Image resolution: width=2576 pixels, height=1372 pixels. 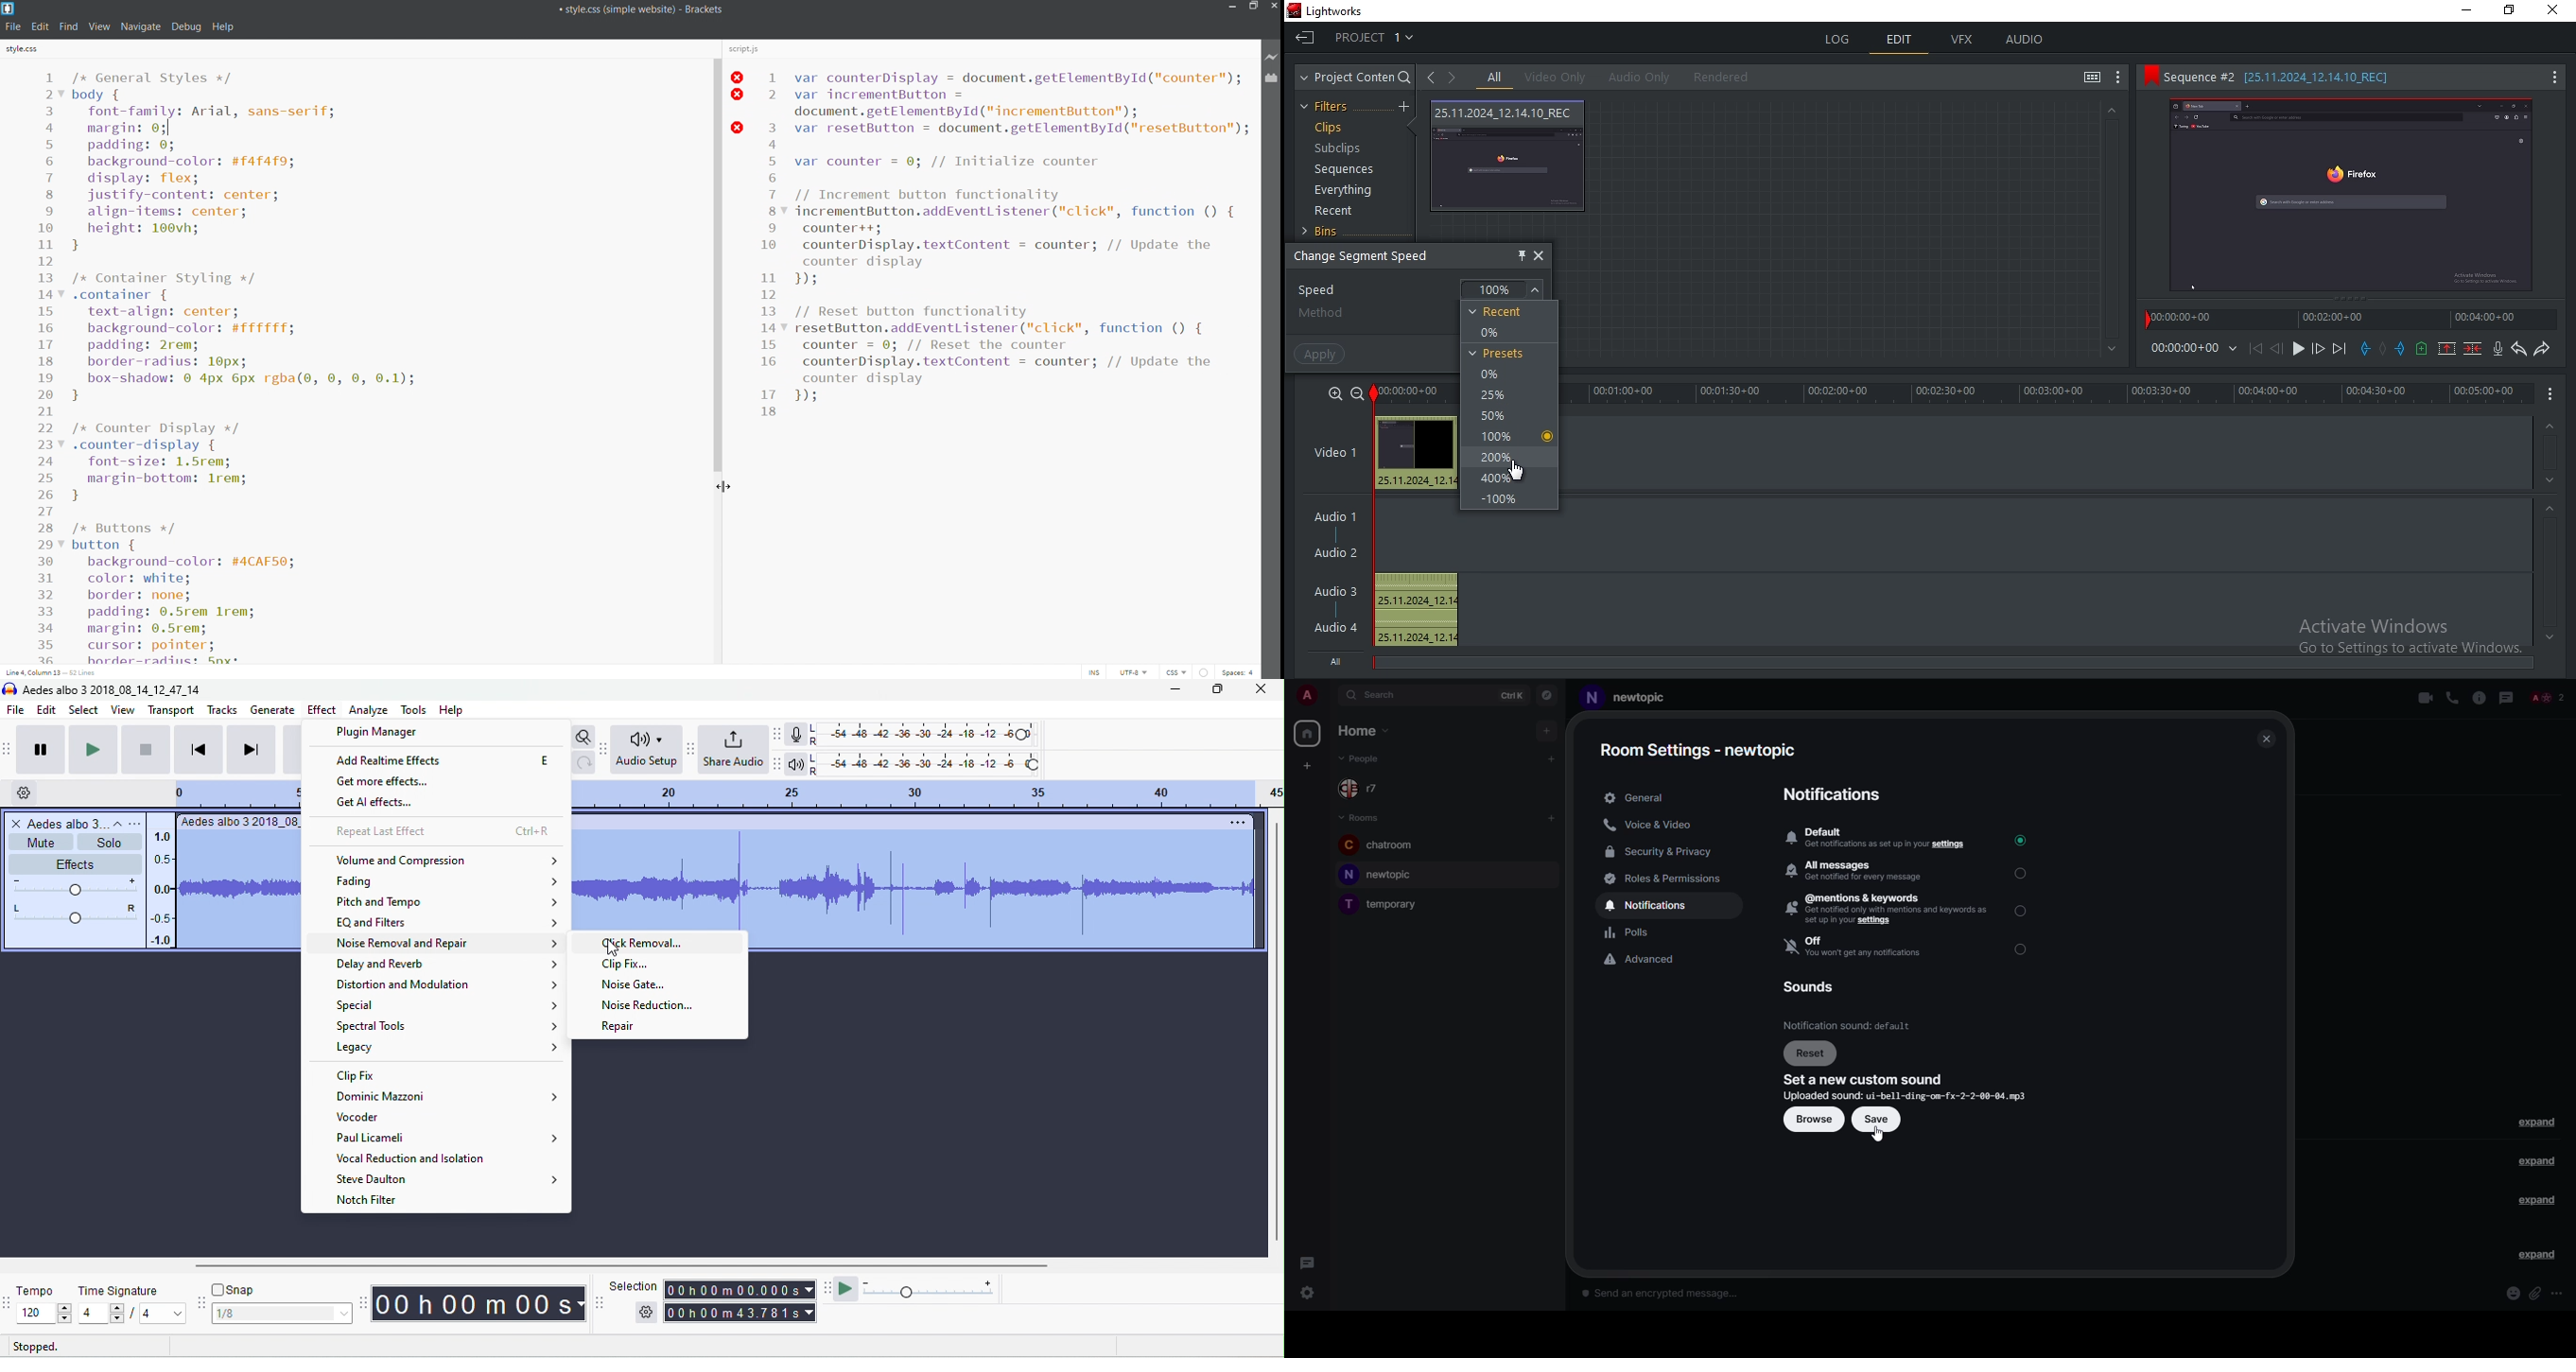 I want to click on playback meter toolbar, so click(x=781, y=765).